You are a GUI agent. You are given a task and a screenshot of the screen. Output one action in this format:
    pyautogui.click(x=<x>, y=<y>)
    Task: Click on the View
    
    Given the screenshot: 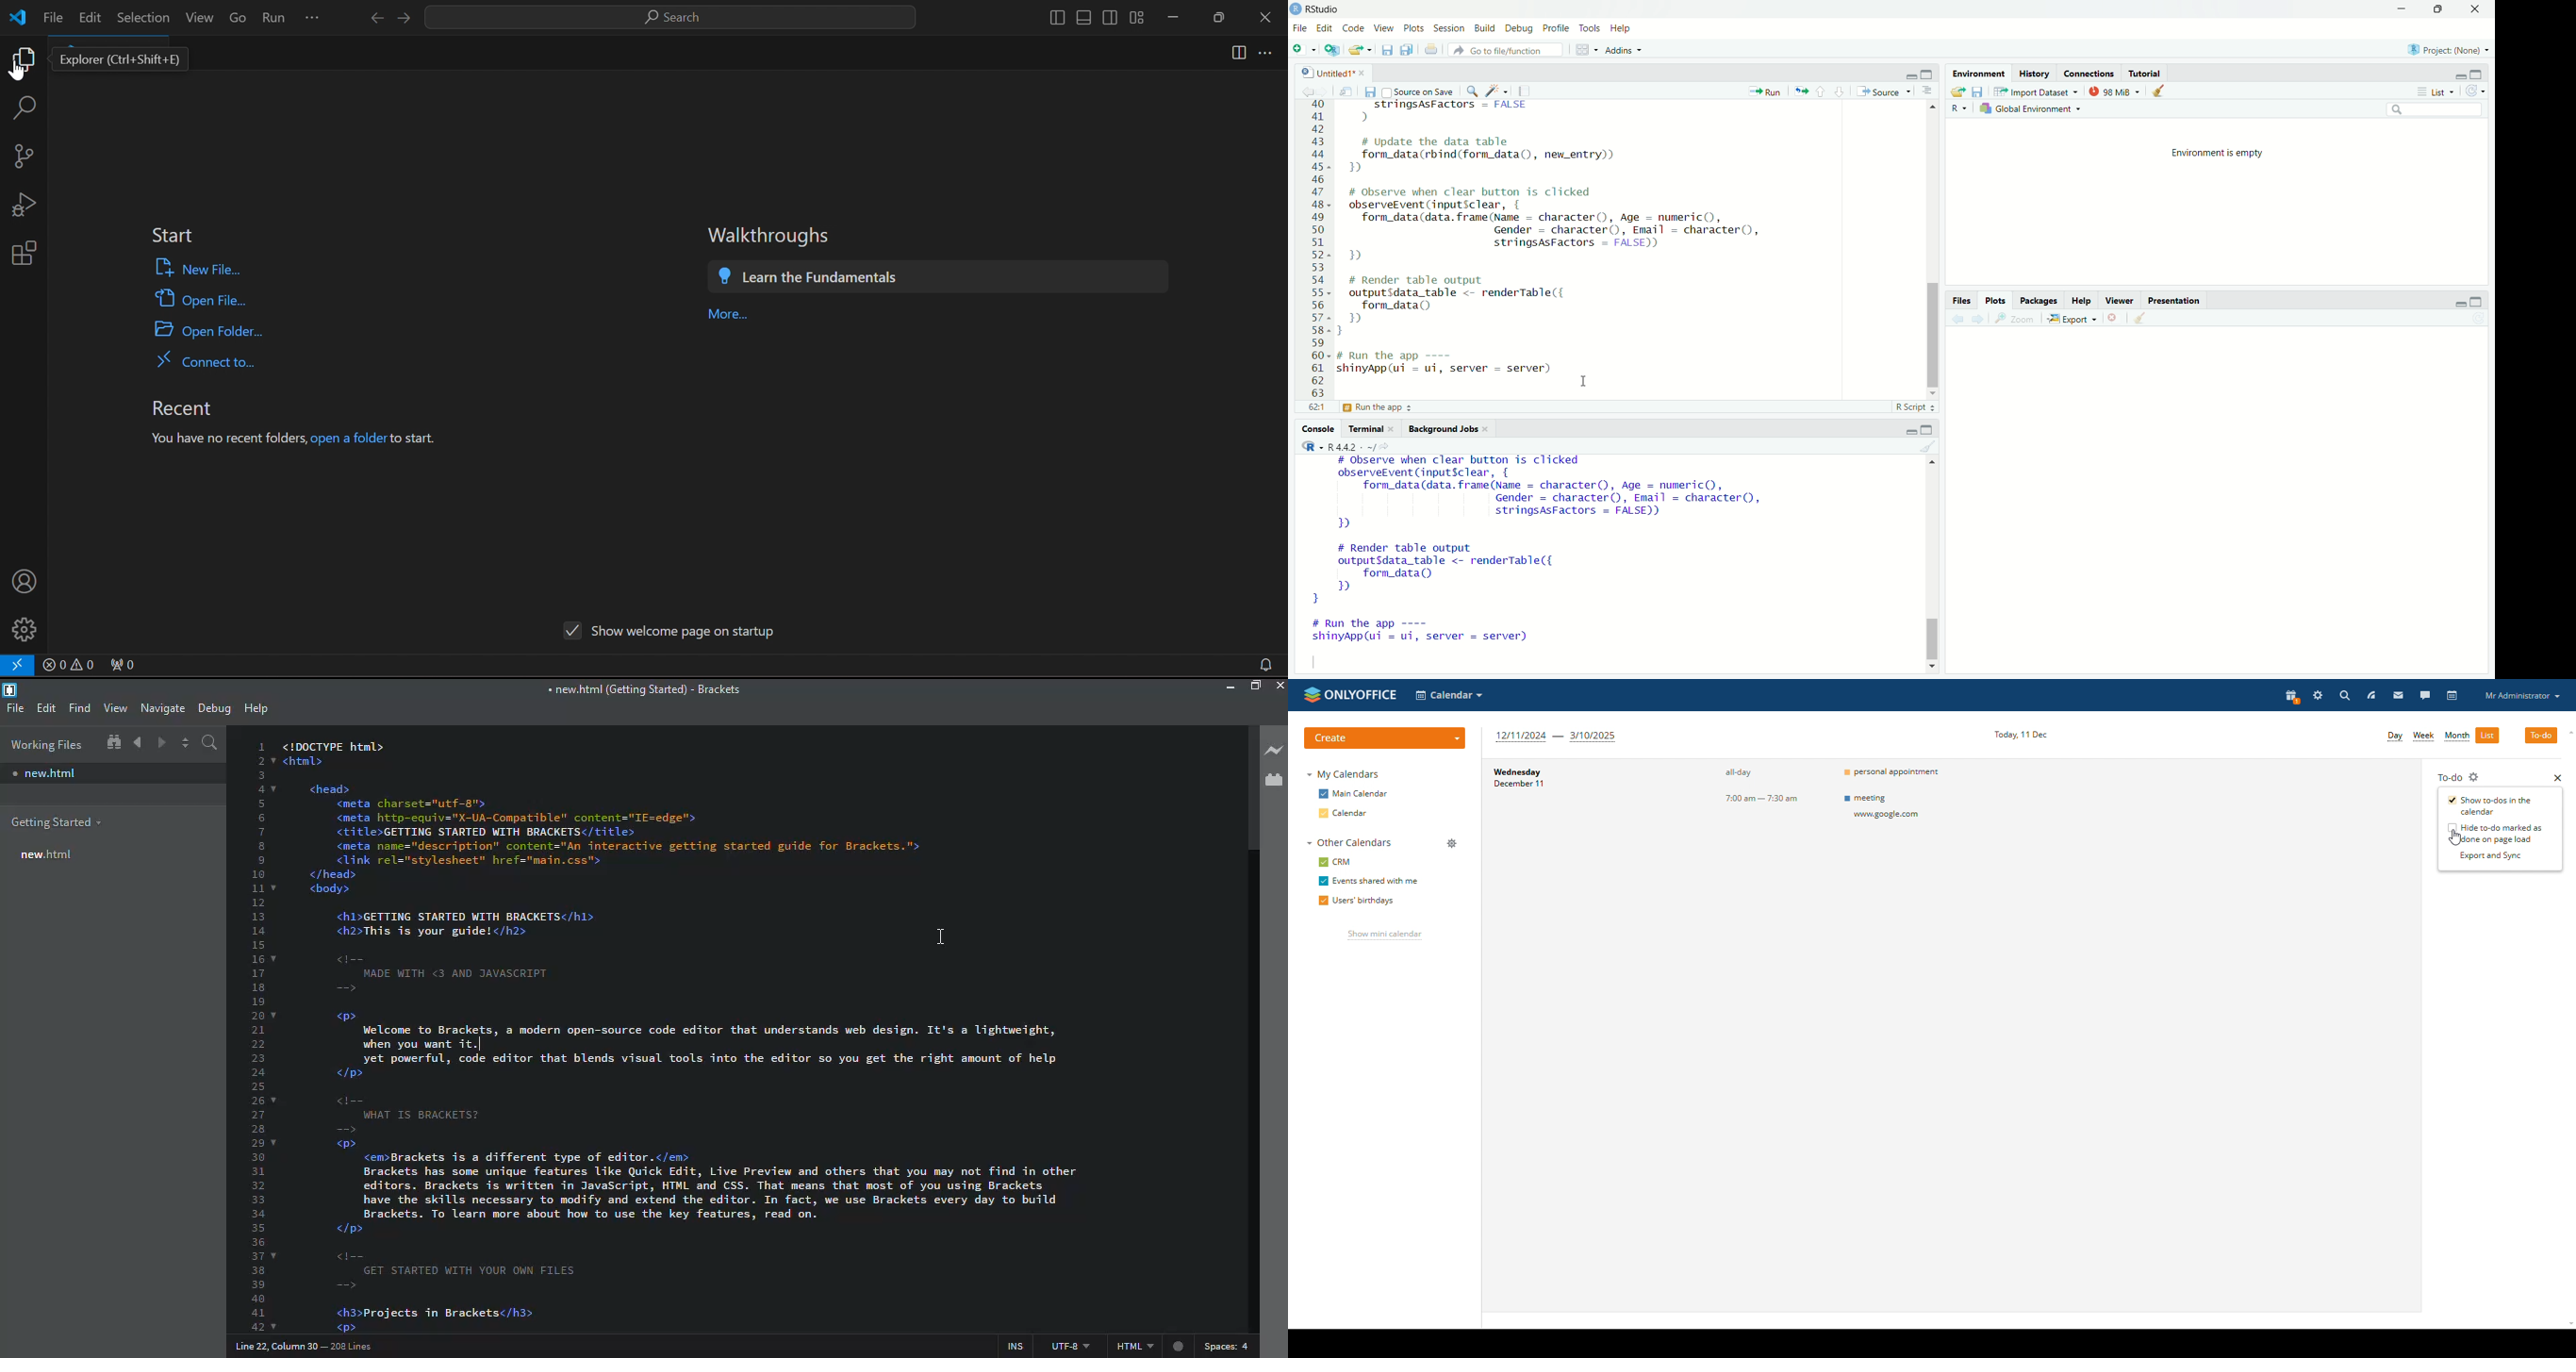 What is the action you would take?
    pyautogui.click(x=1385, y=29)
    